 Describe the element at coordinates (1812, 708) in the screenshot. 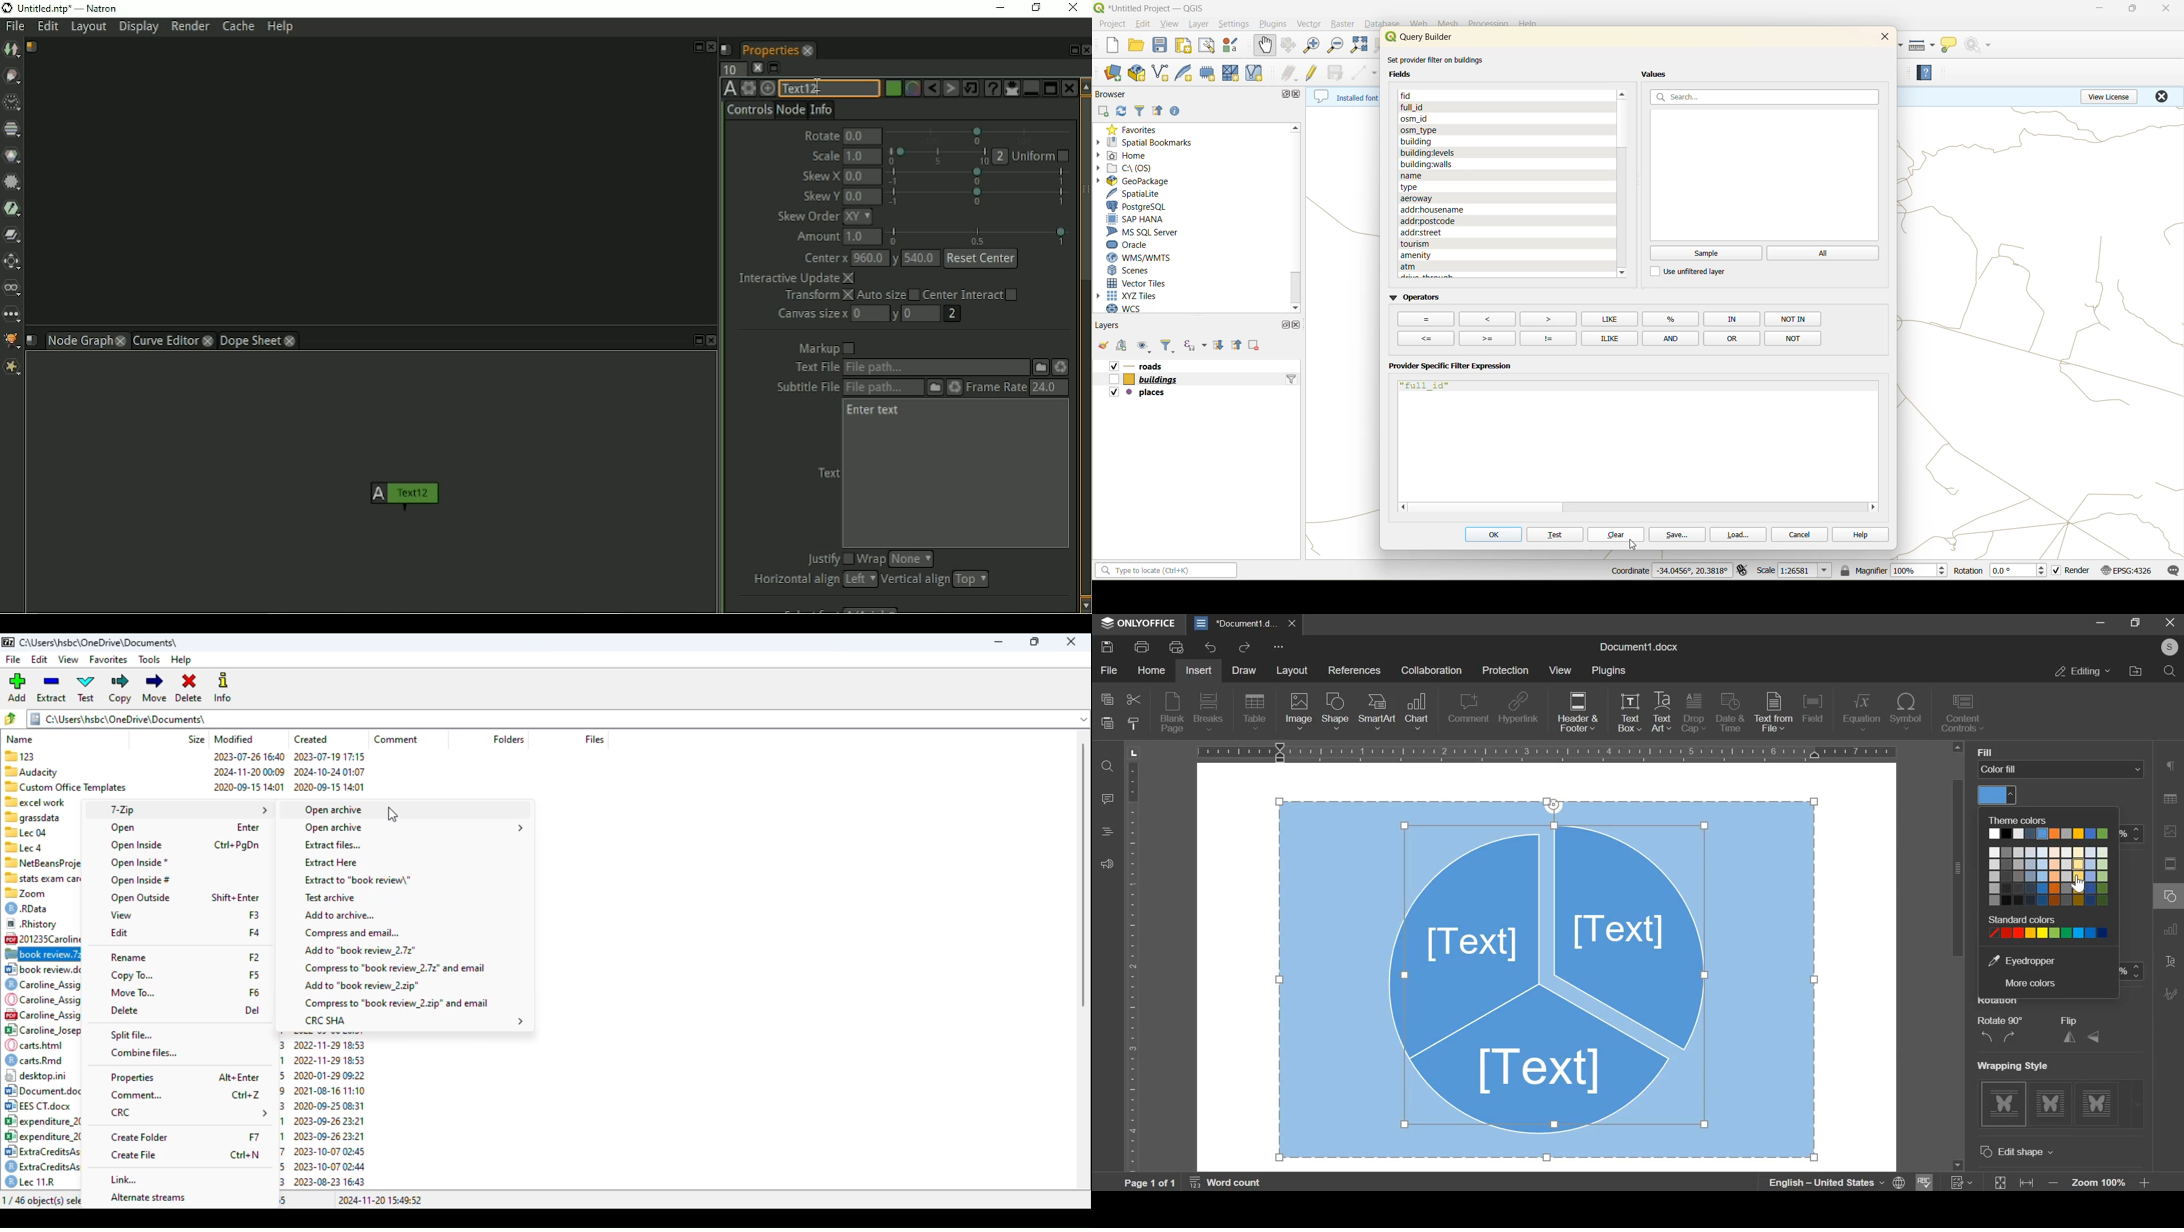

I see `field` at that location.